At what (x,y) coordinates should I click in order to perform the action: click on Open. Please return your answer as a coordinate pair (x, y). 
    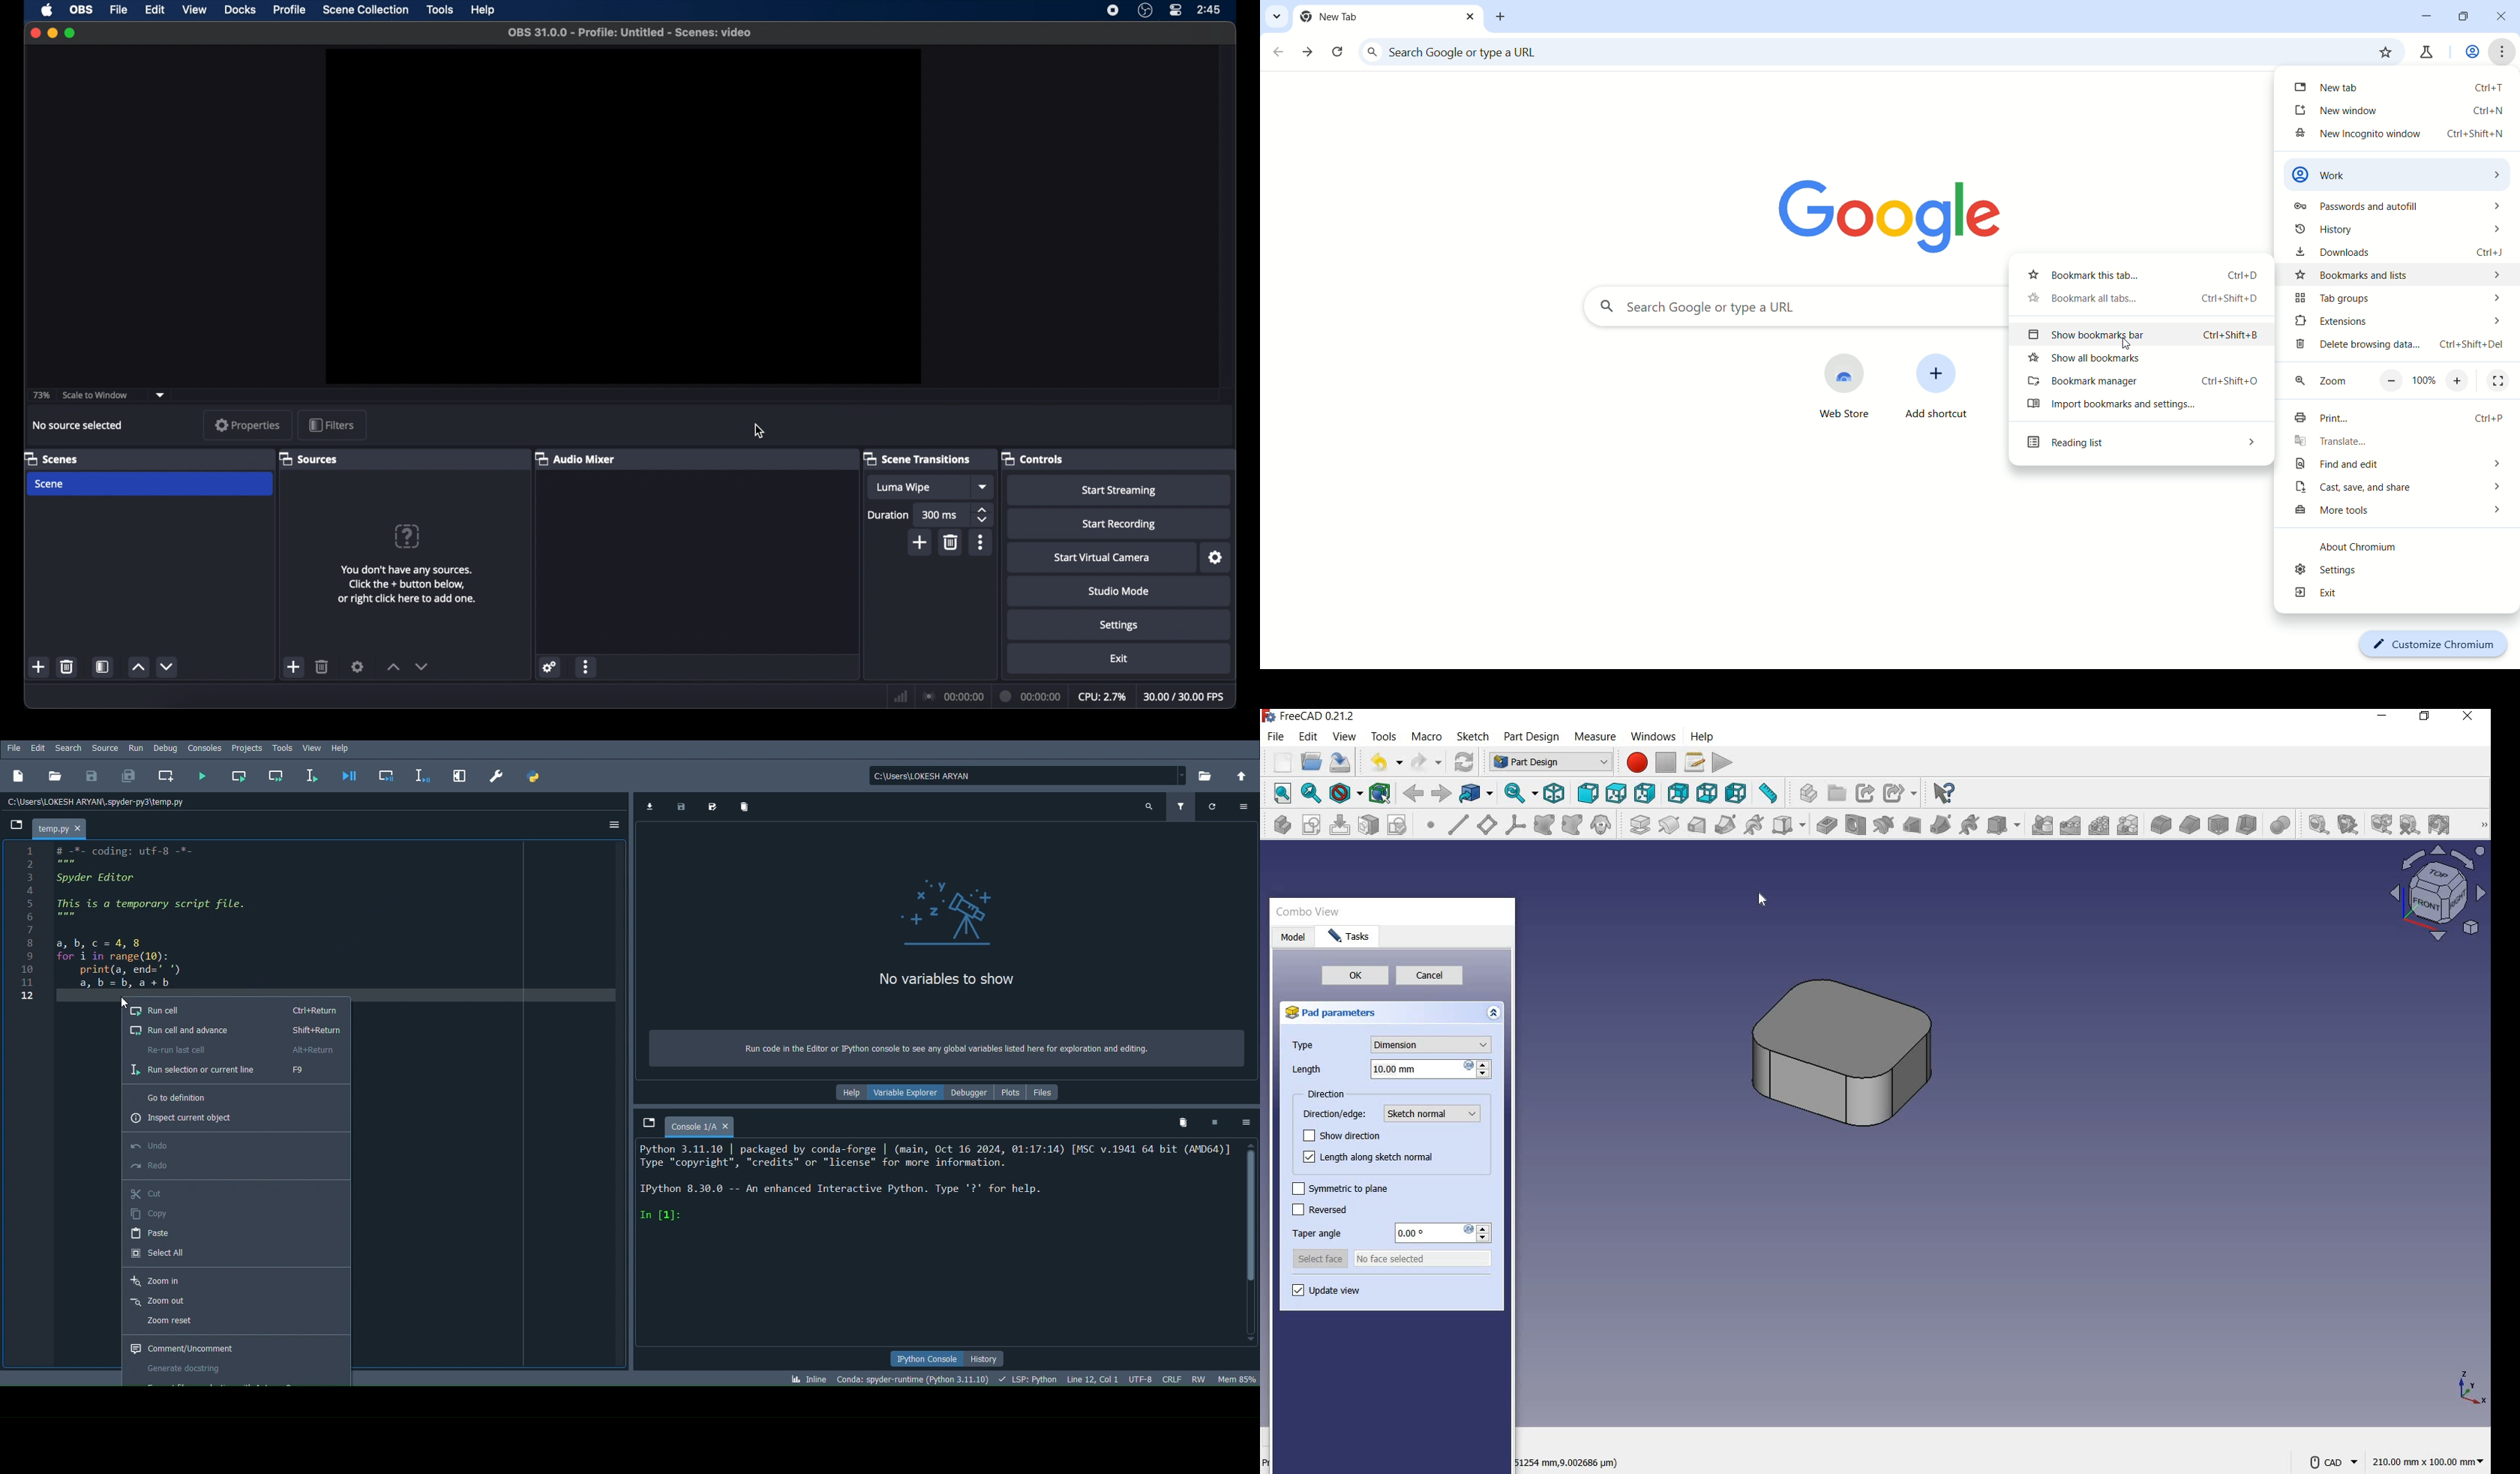
    Looking at the image, I should click on (1839, 790).